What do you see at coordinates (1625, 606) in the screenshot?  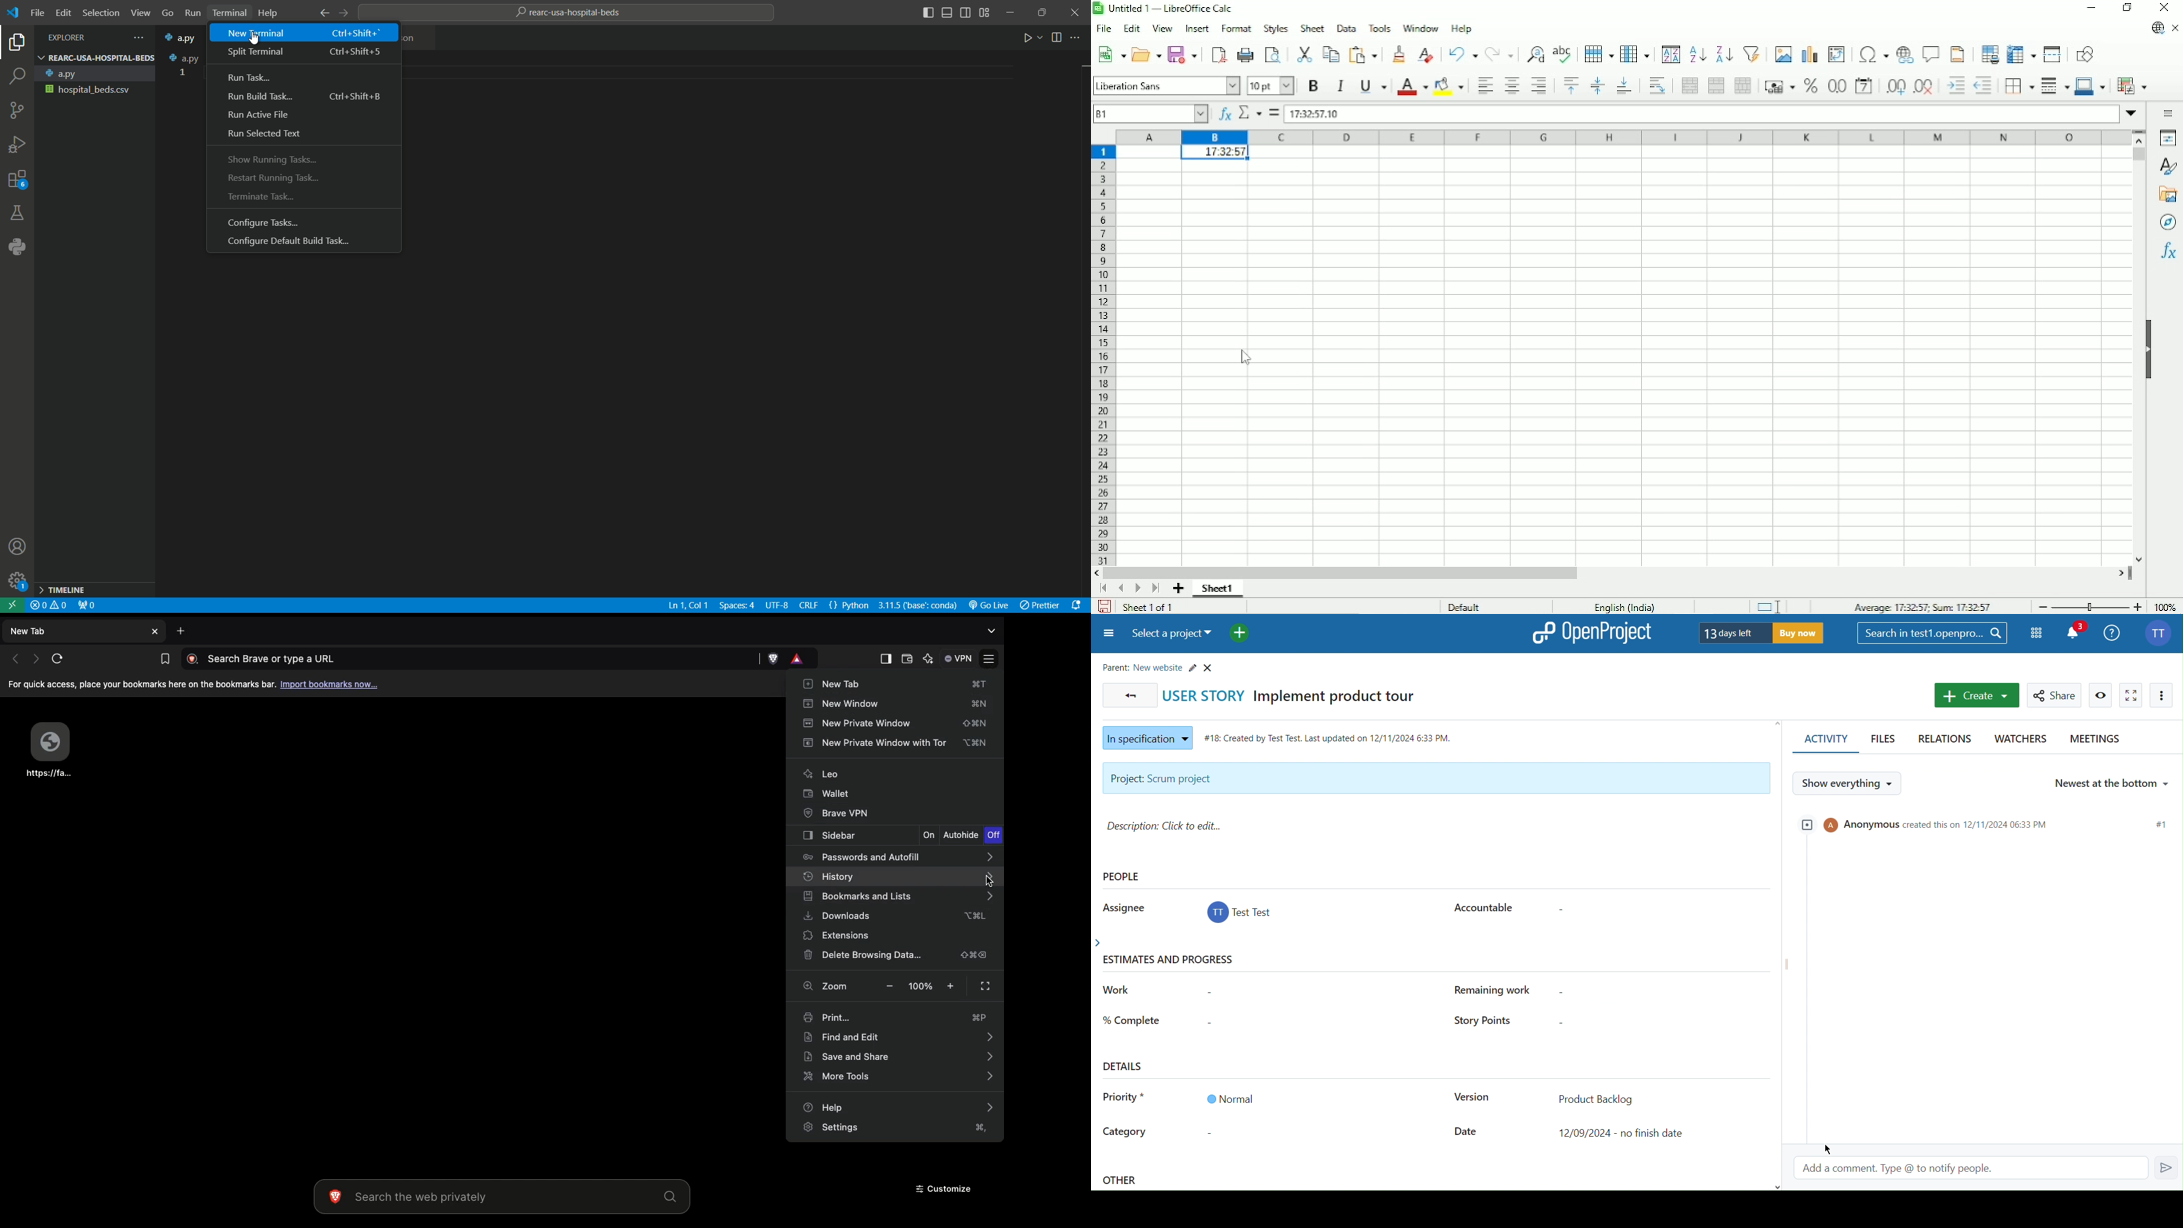 I see `Text language` at bounding box center [1625, 606].